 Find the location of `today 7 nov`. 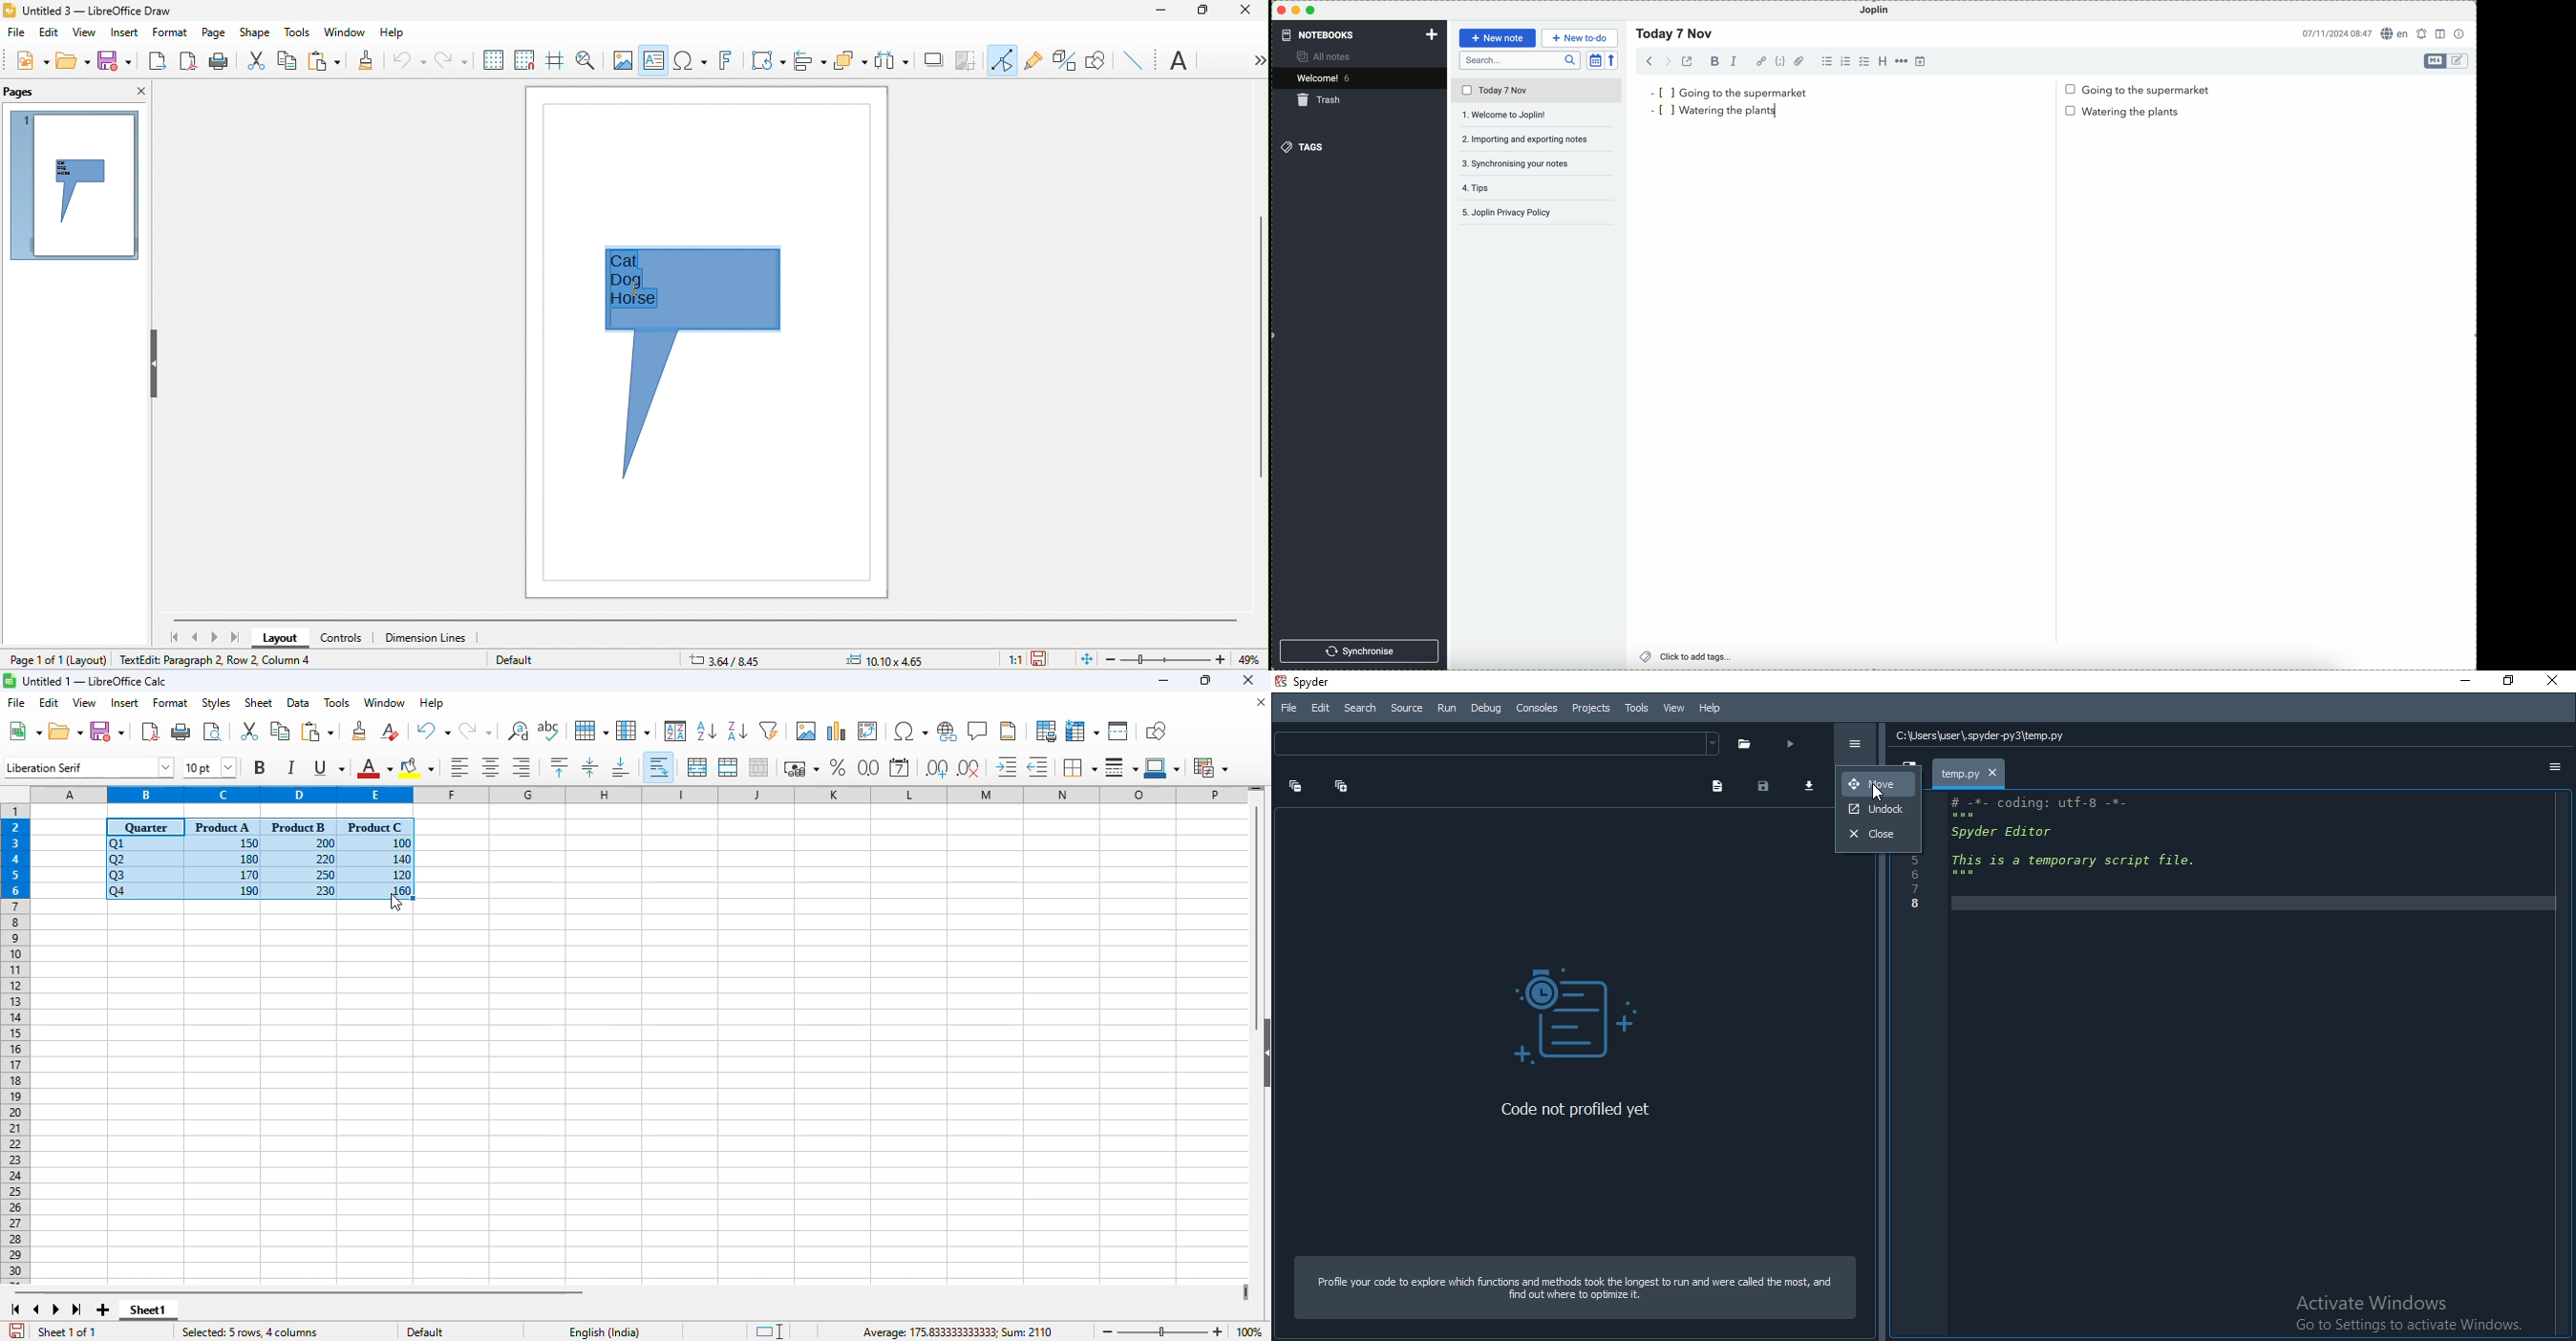

today 7 nov is located at coordinates (1537, 91).